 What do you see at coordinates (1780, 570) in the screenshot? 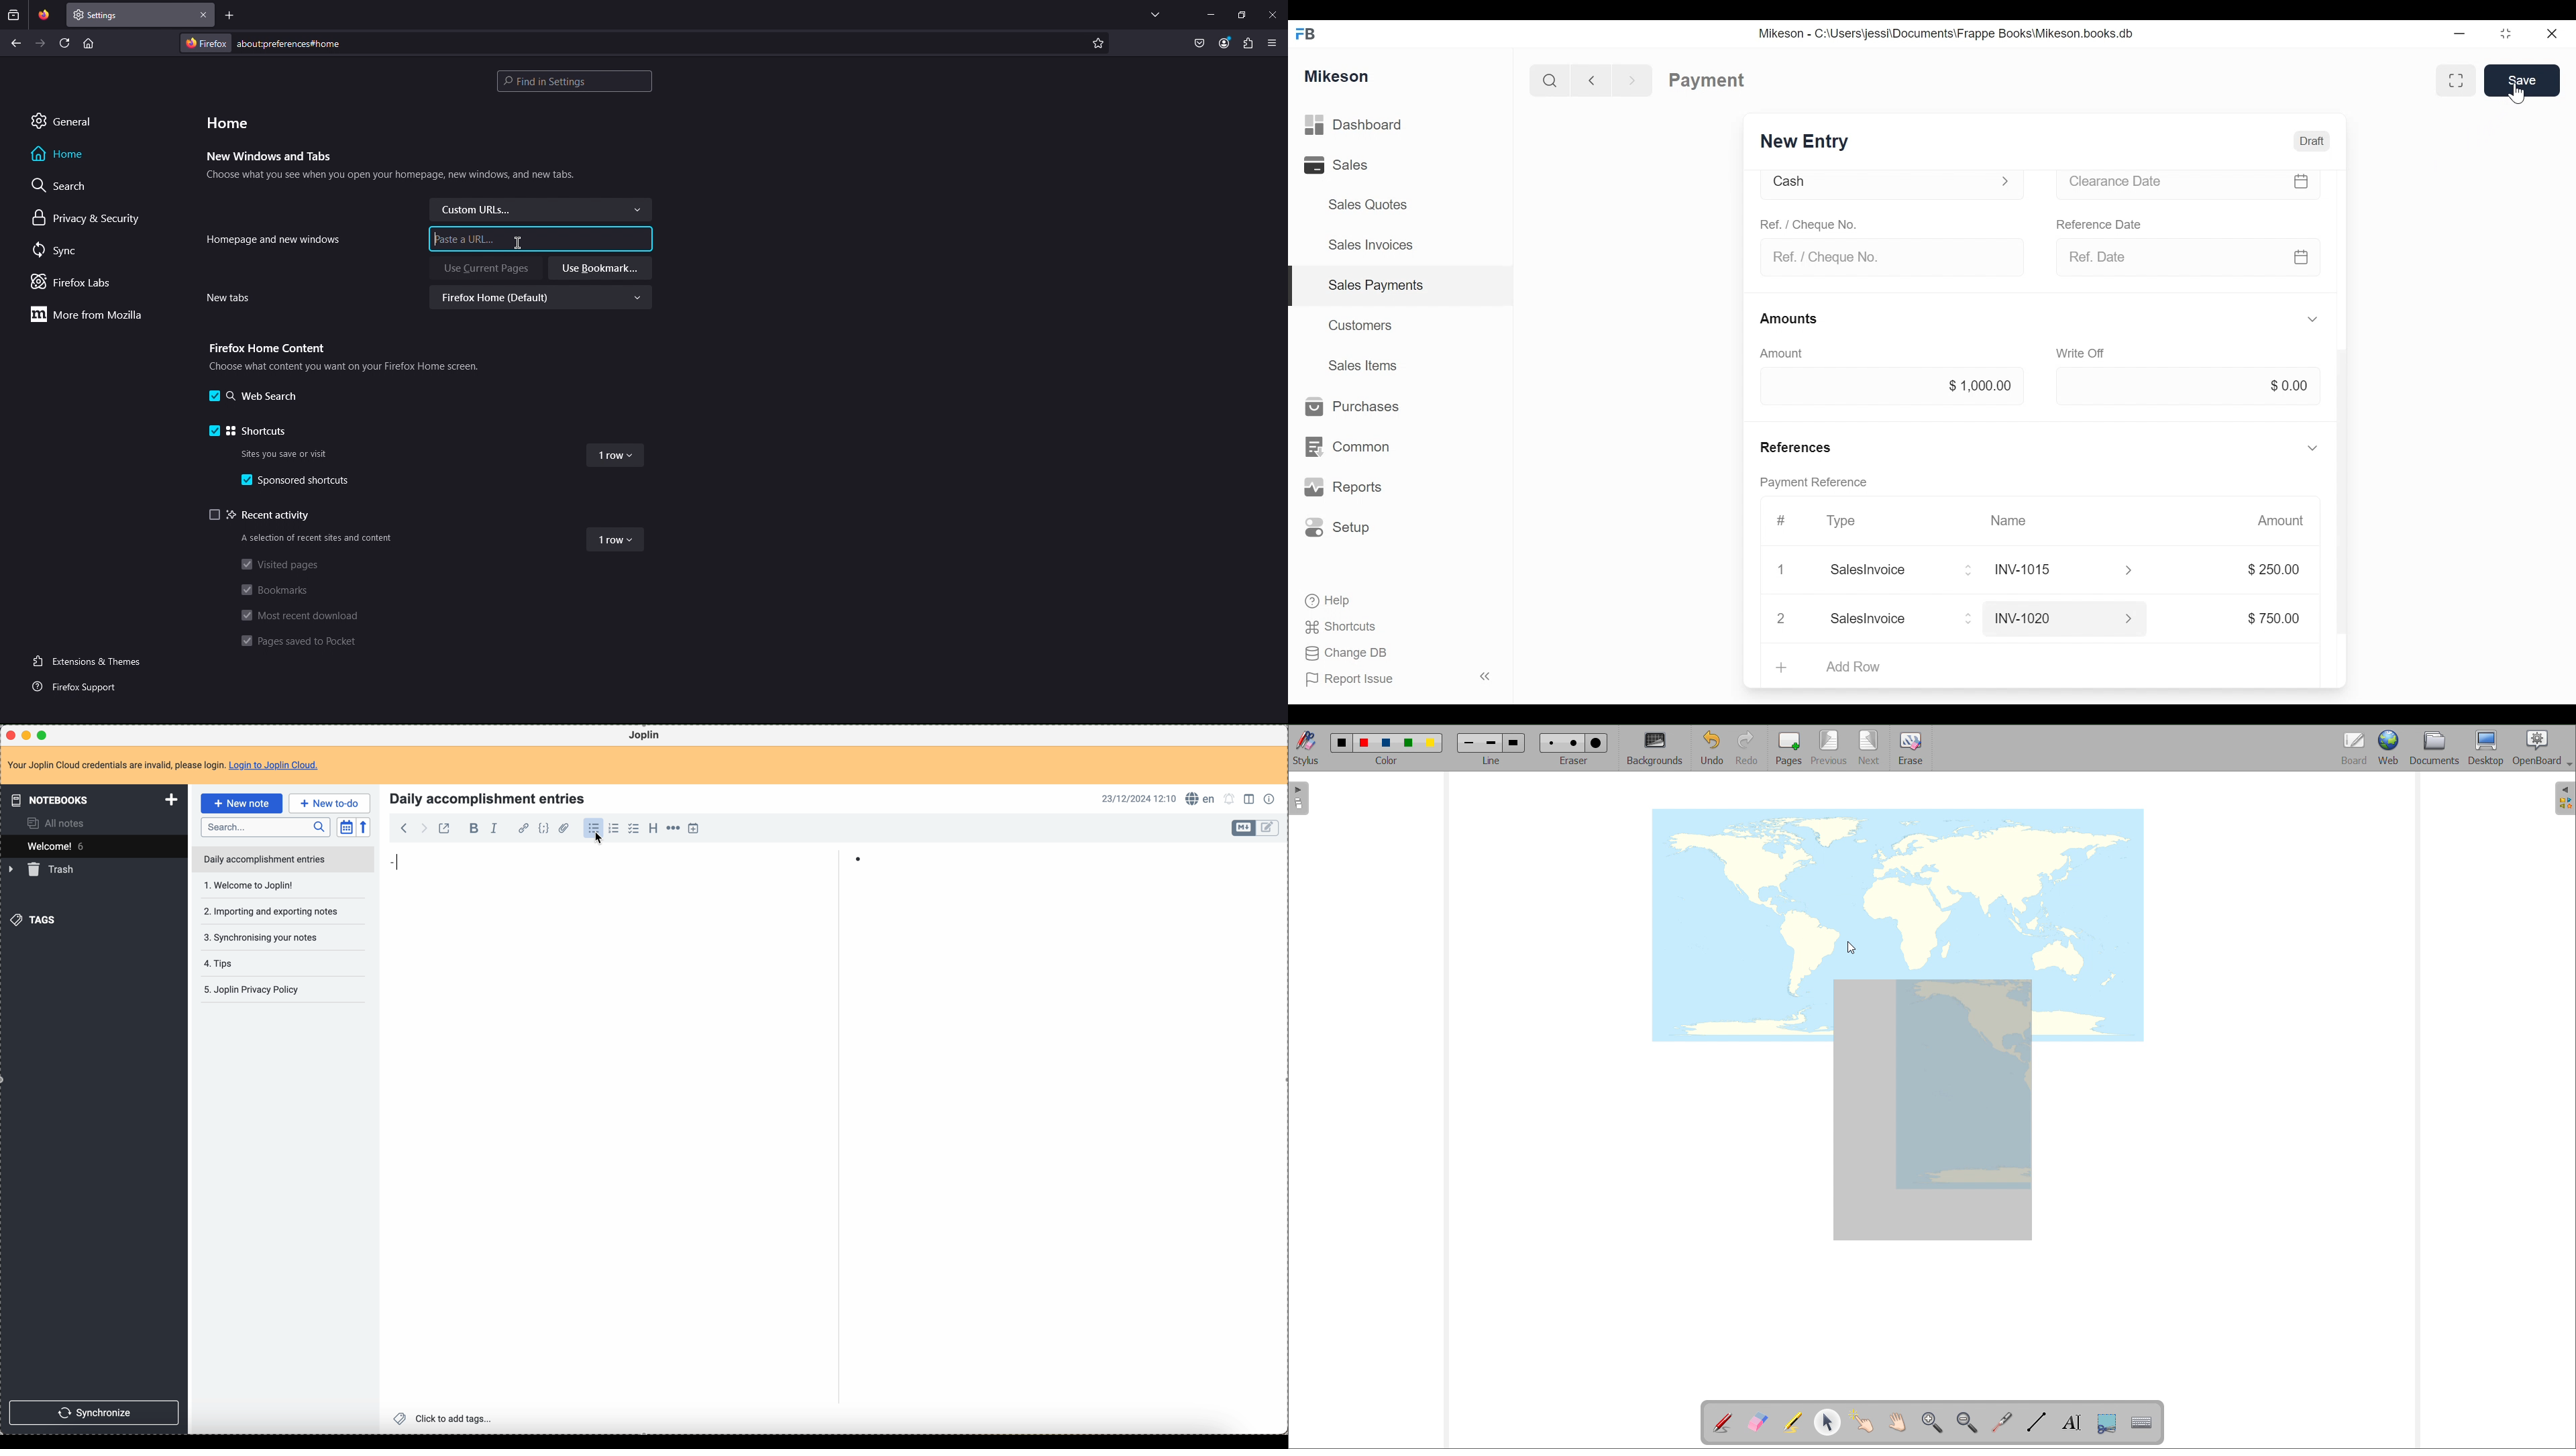
I see `Close` at bounding box center [1780, 570].